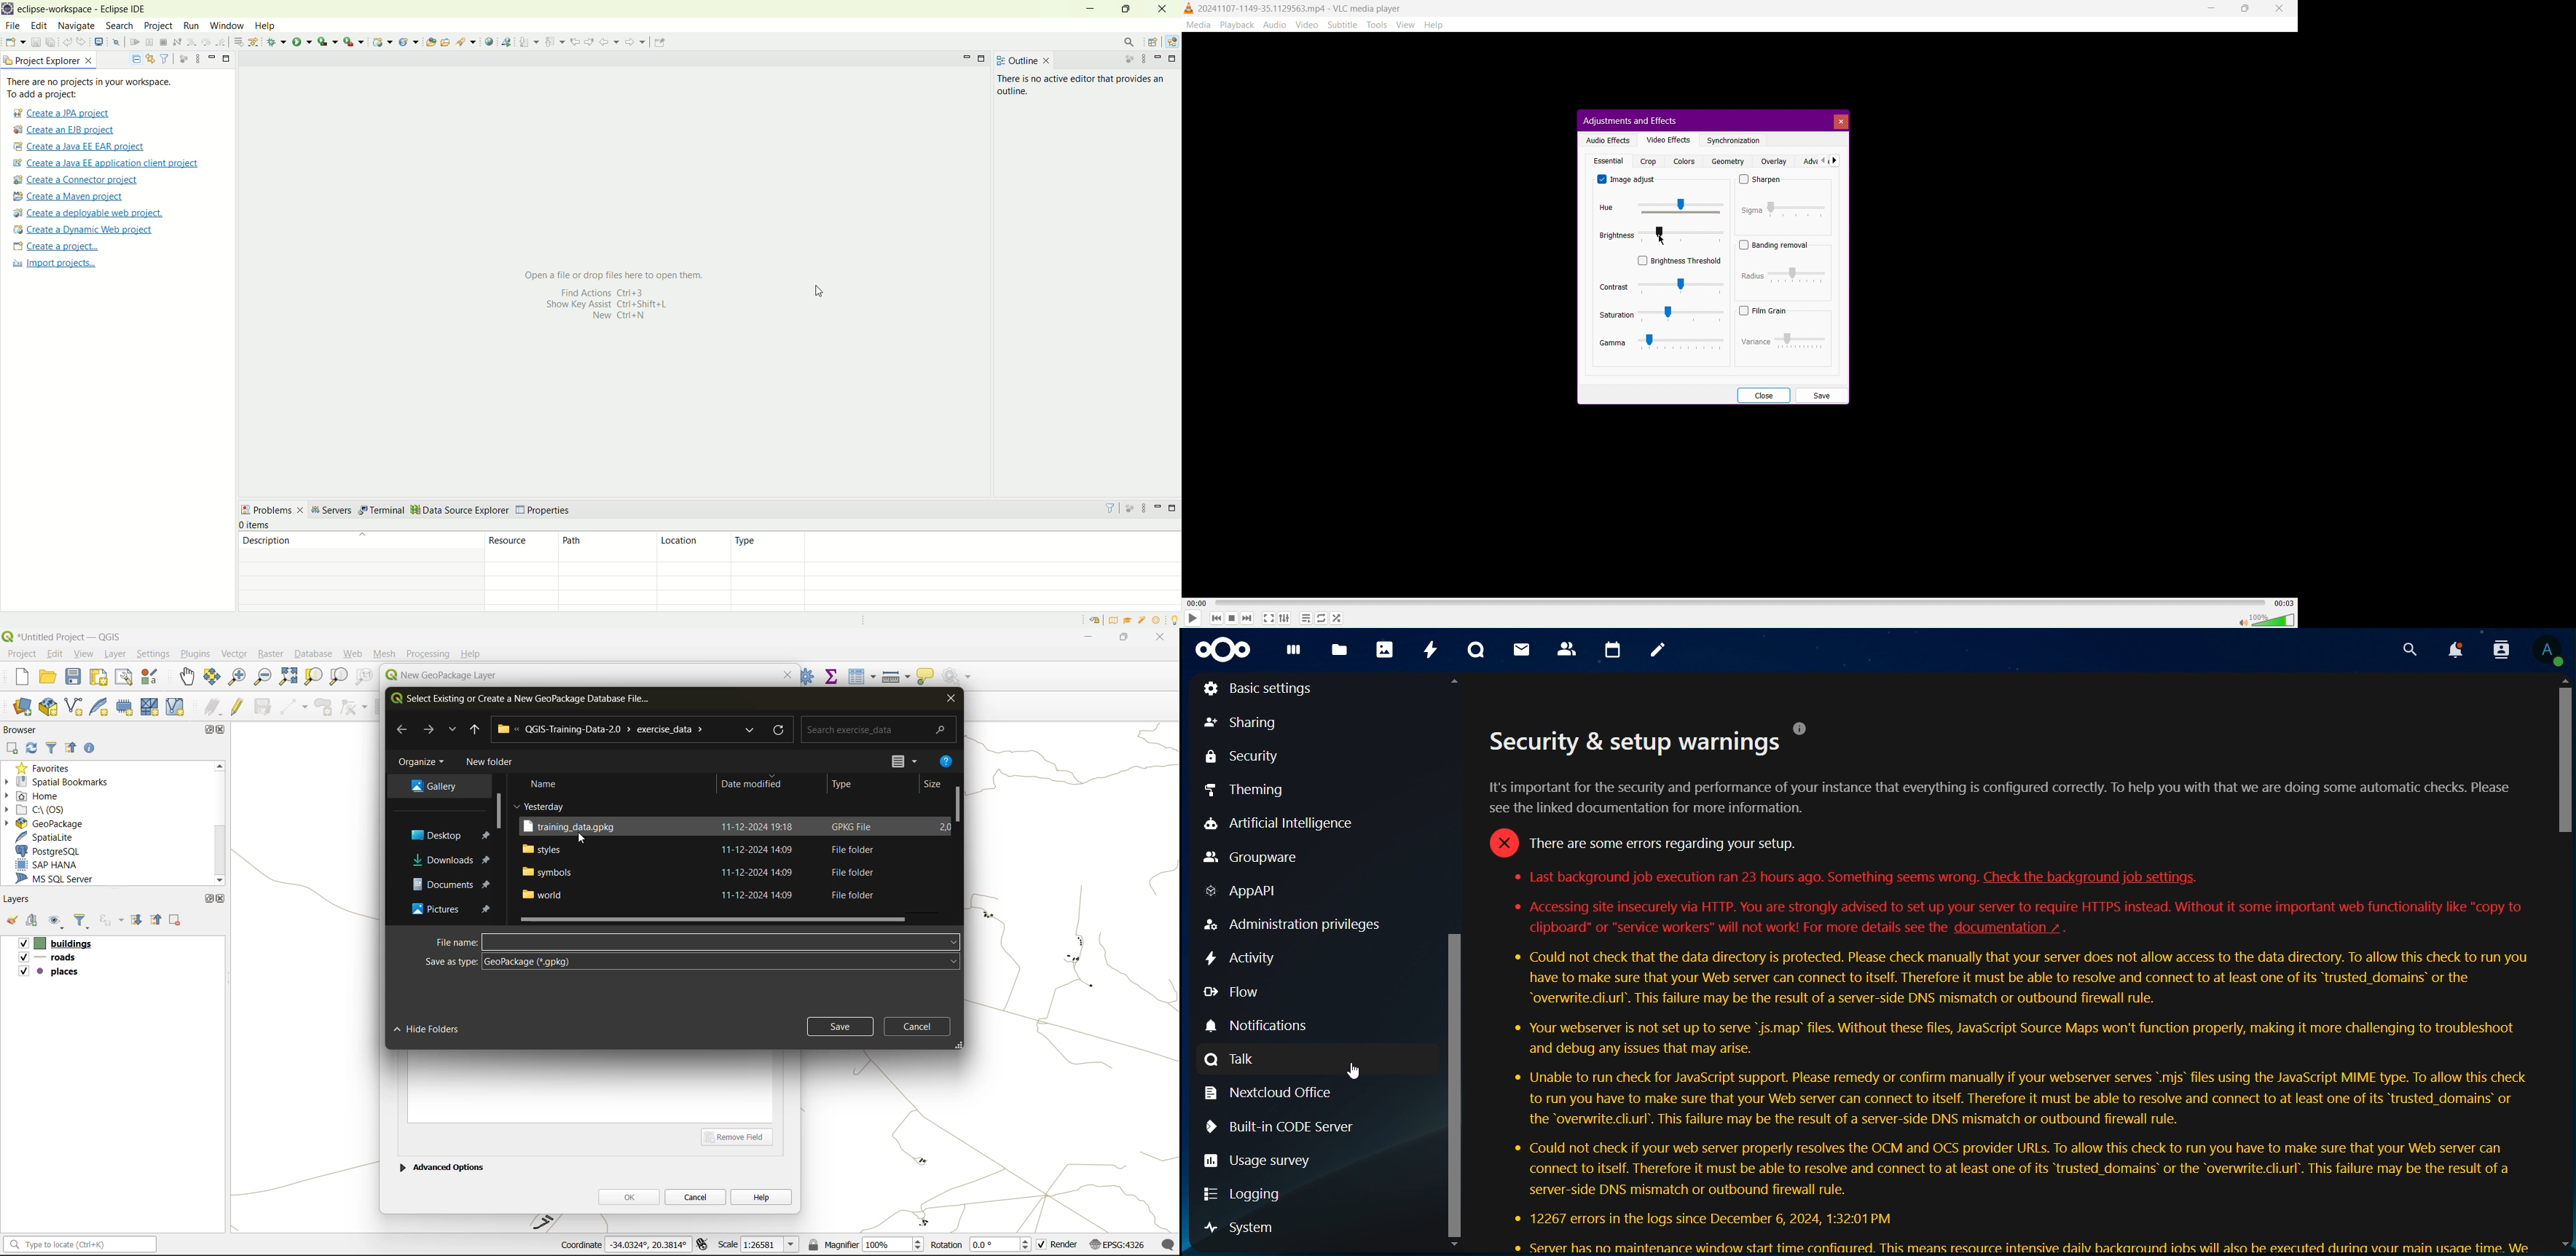 The width and height of the screenshot is (2576, 1260). Describe the element at coordinates (662, 43) in the screenshot. I see `Pin editor` at that location.